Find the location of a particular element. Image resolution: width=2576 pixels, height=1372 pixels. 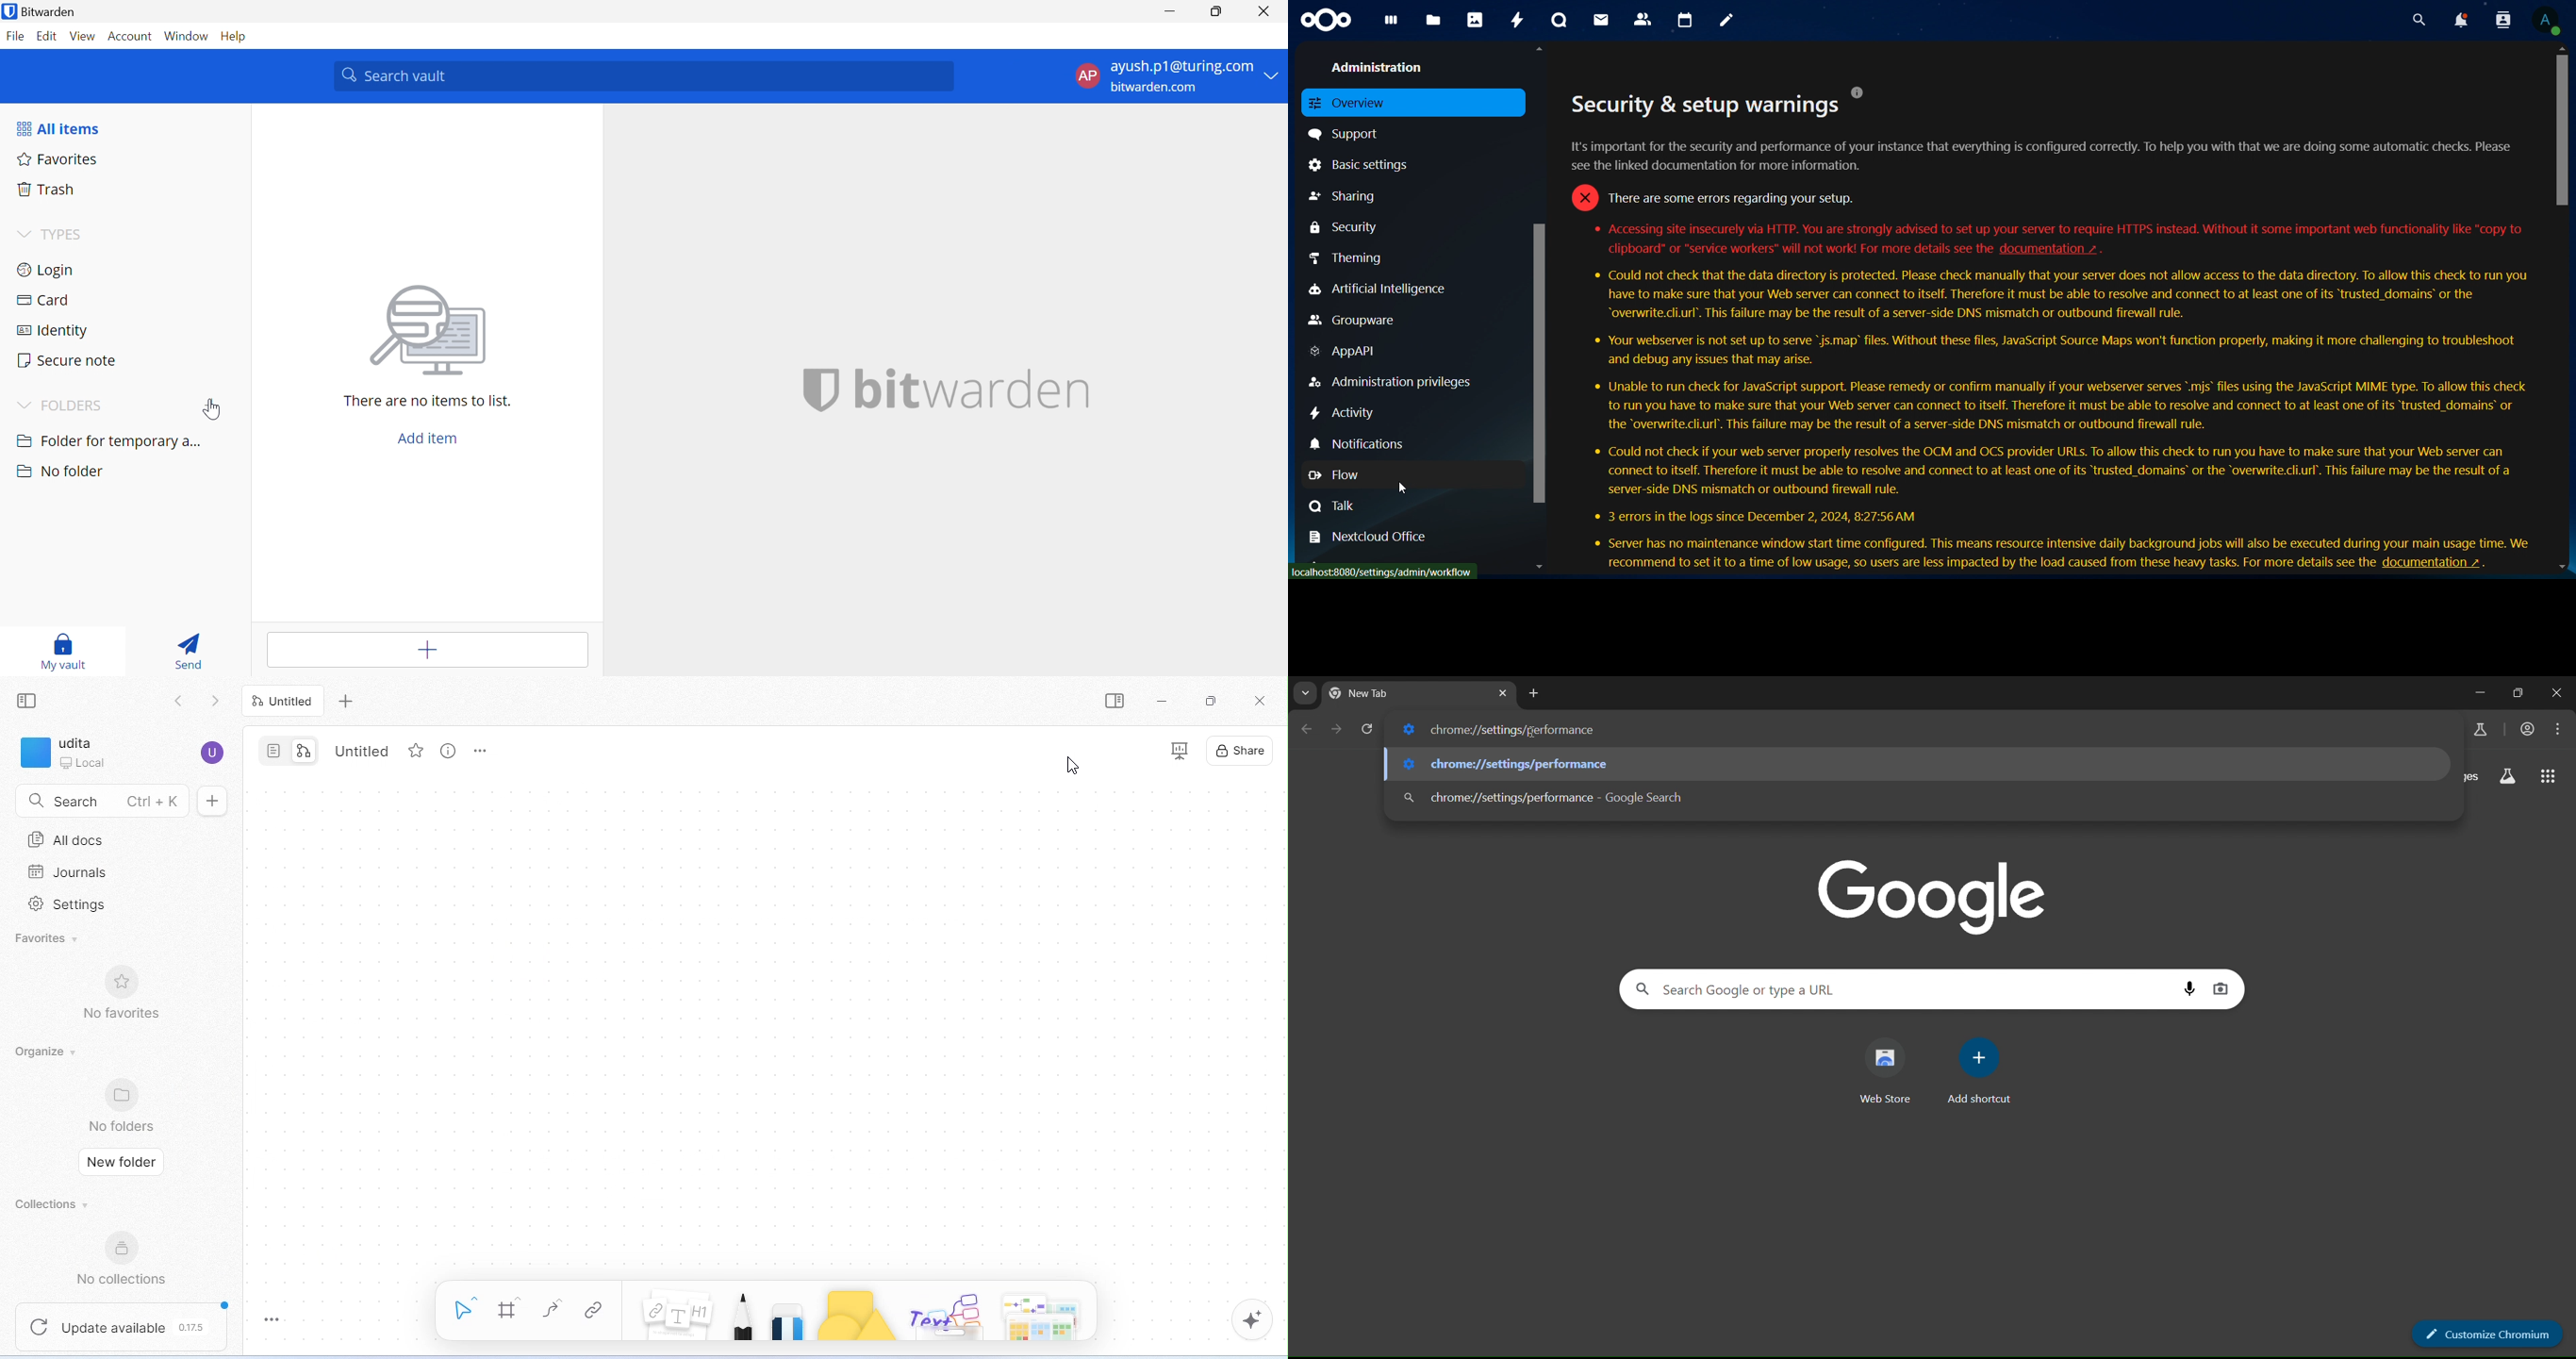

activity is located at coordinates (1519, 20).